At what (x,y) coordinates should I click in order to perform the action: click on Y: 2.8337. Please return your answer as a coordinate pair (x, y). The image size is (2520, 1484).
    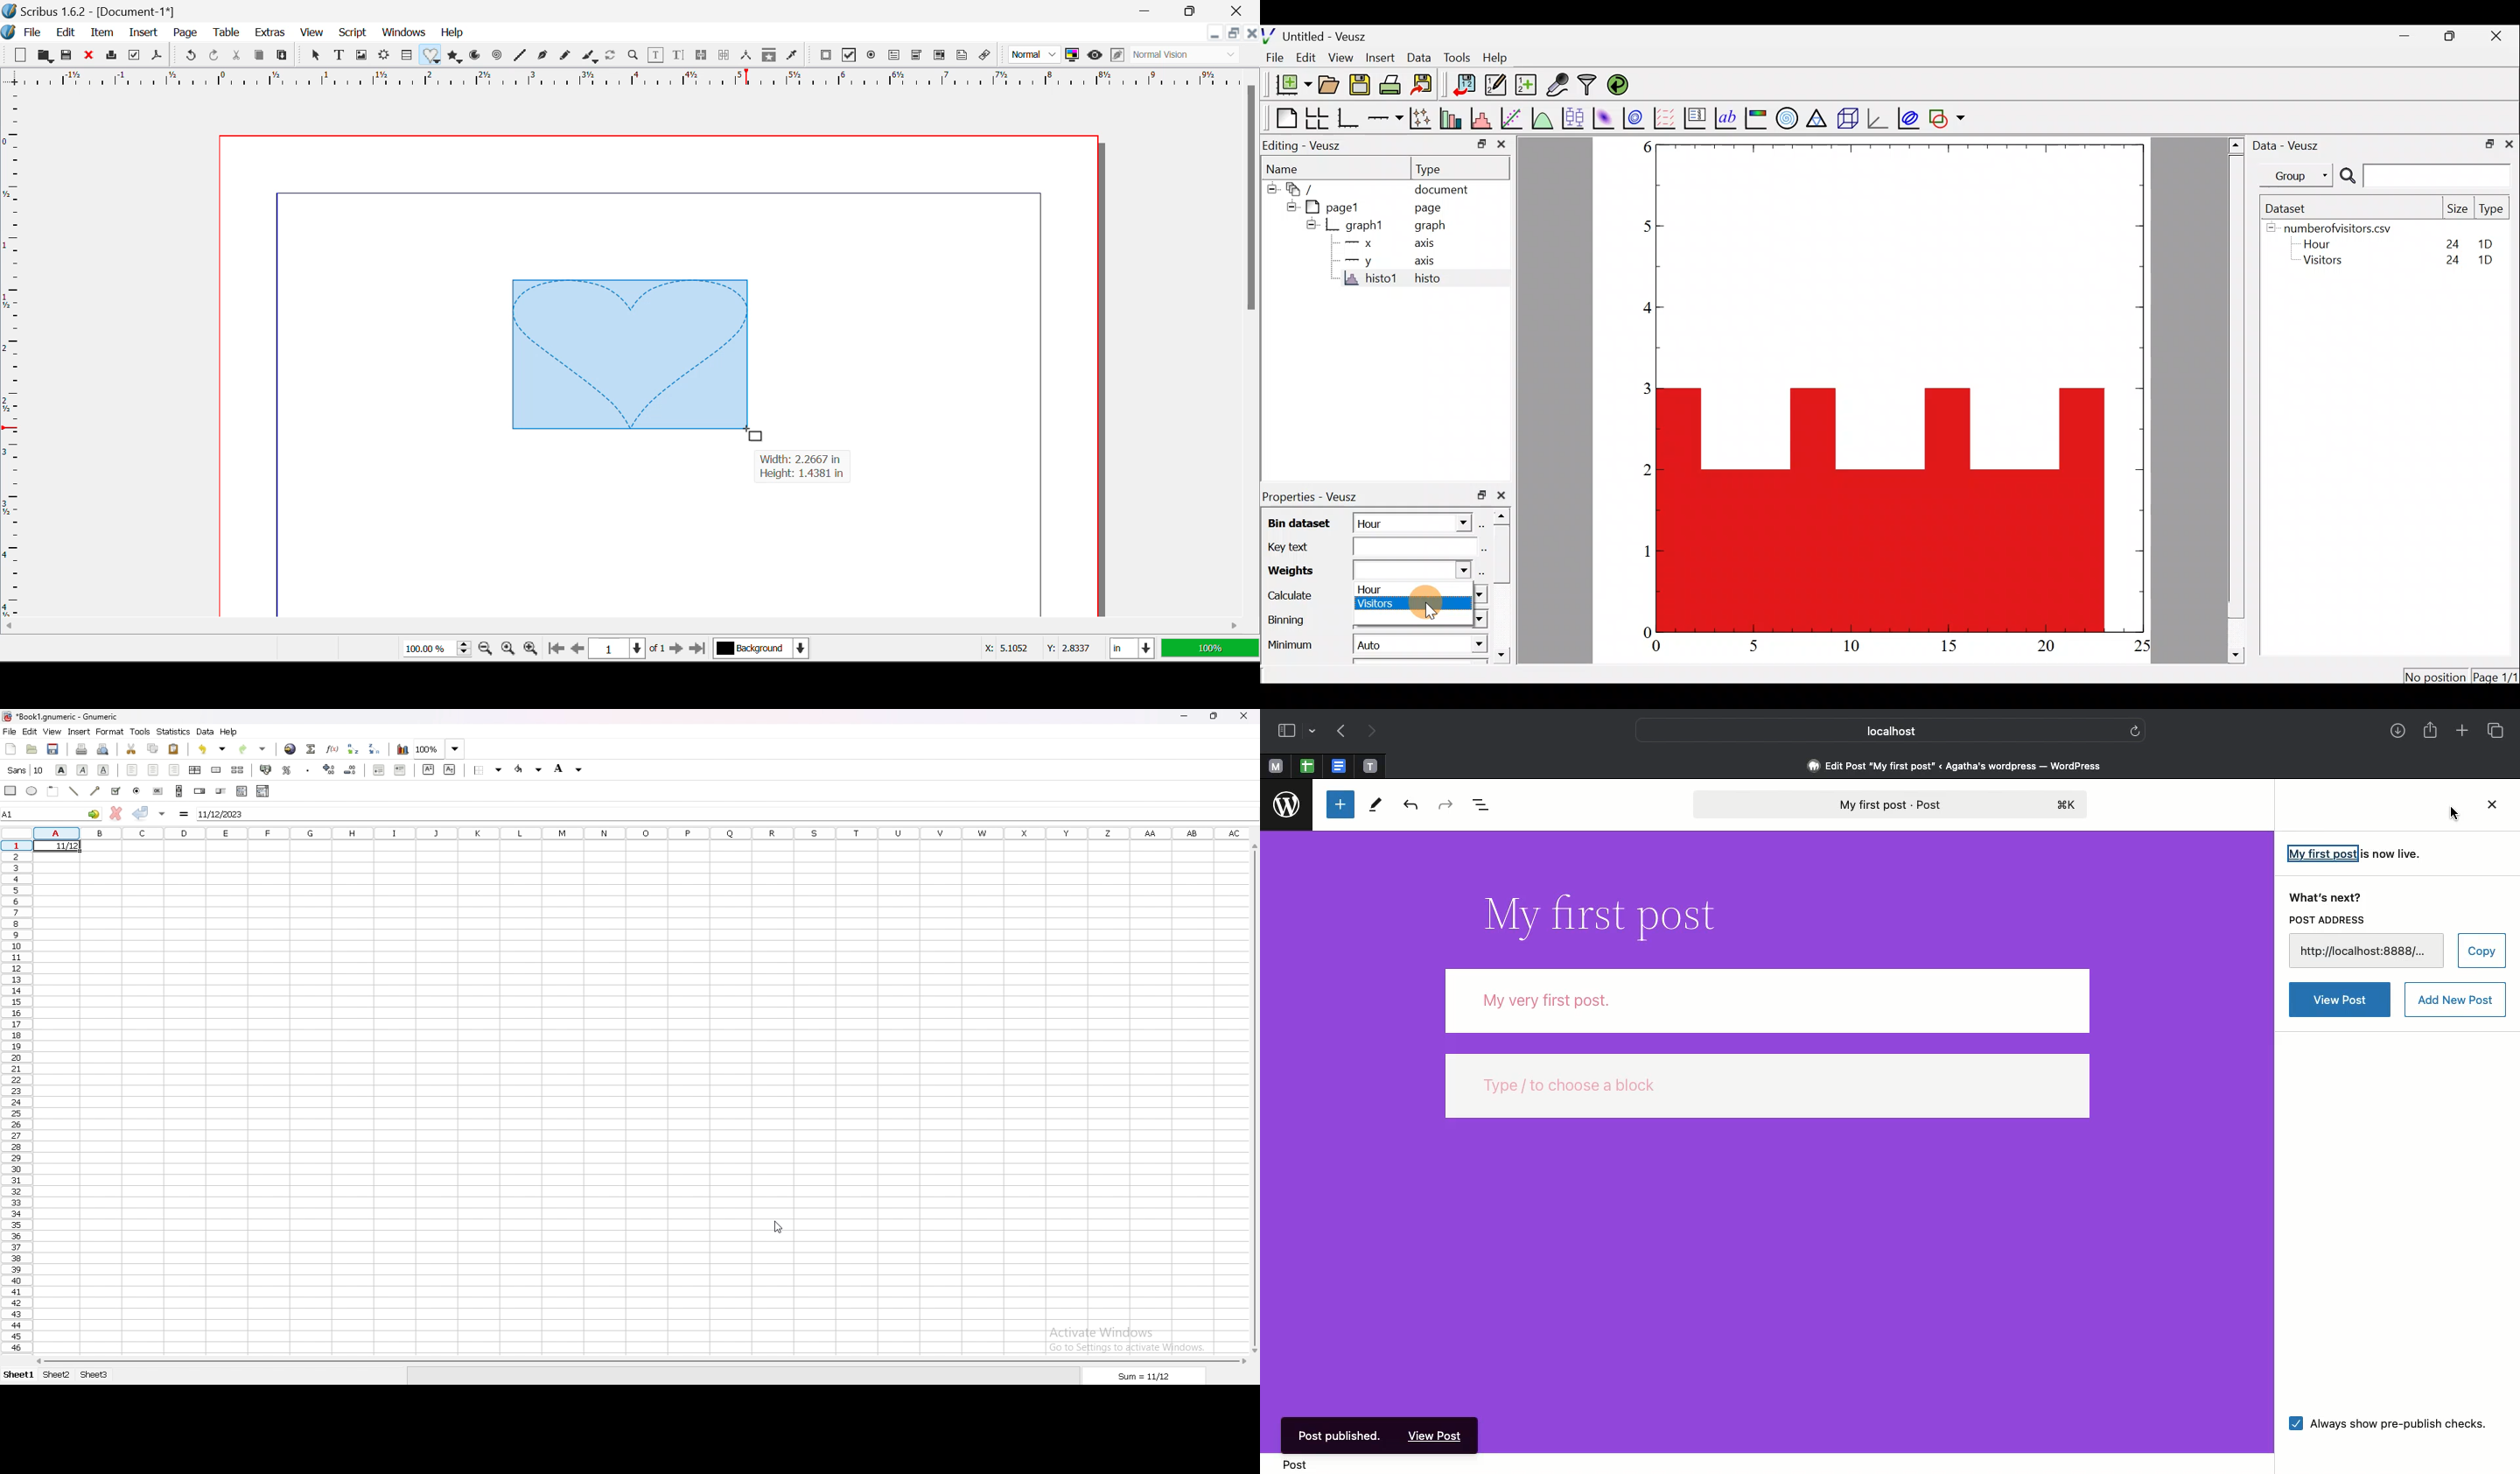
    Looking at the image, I should click on (1067, 648).